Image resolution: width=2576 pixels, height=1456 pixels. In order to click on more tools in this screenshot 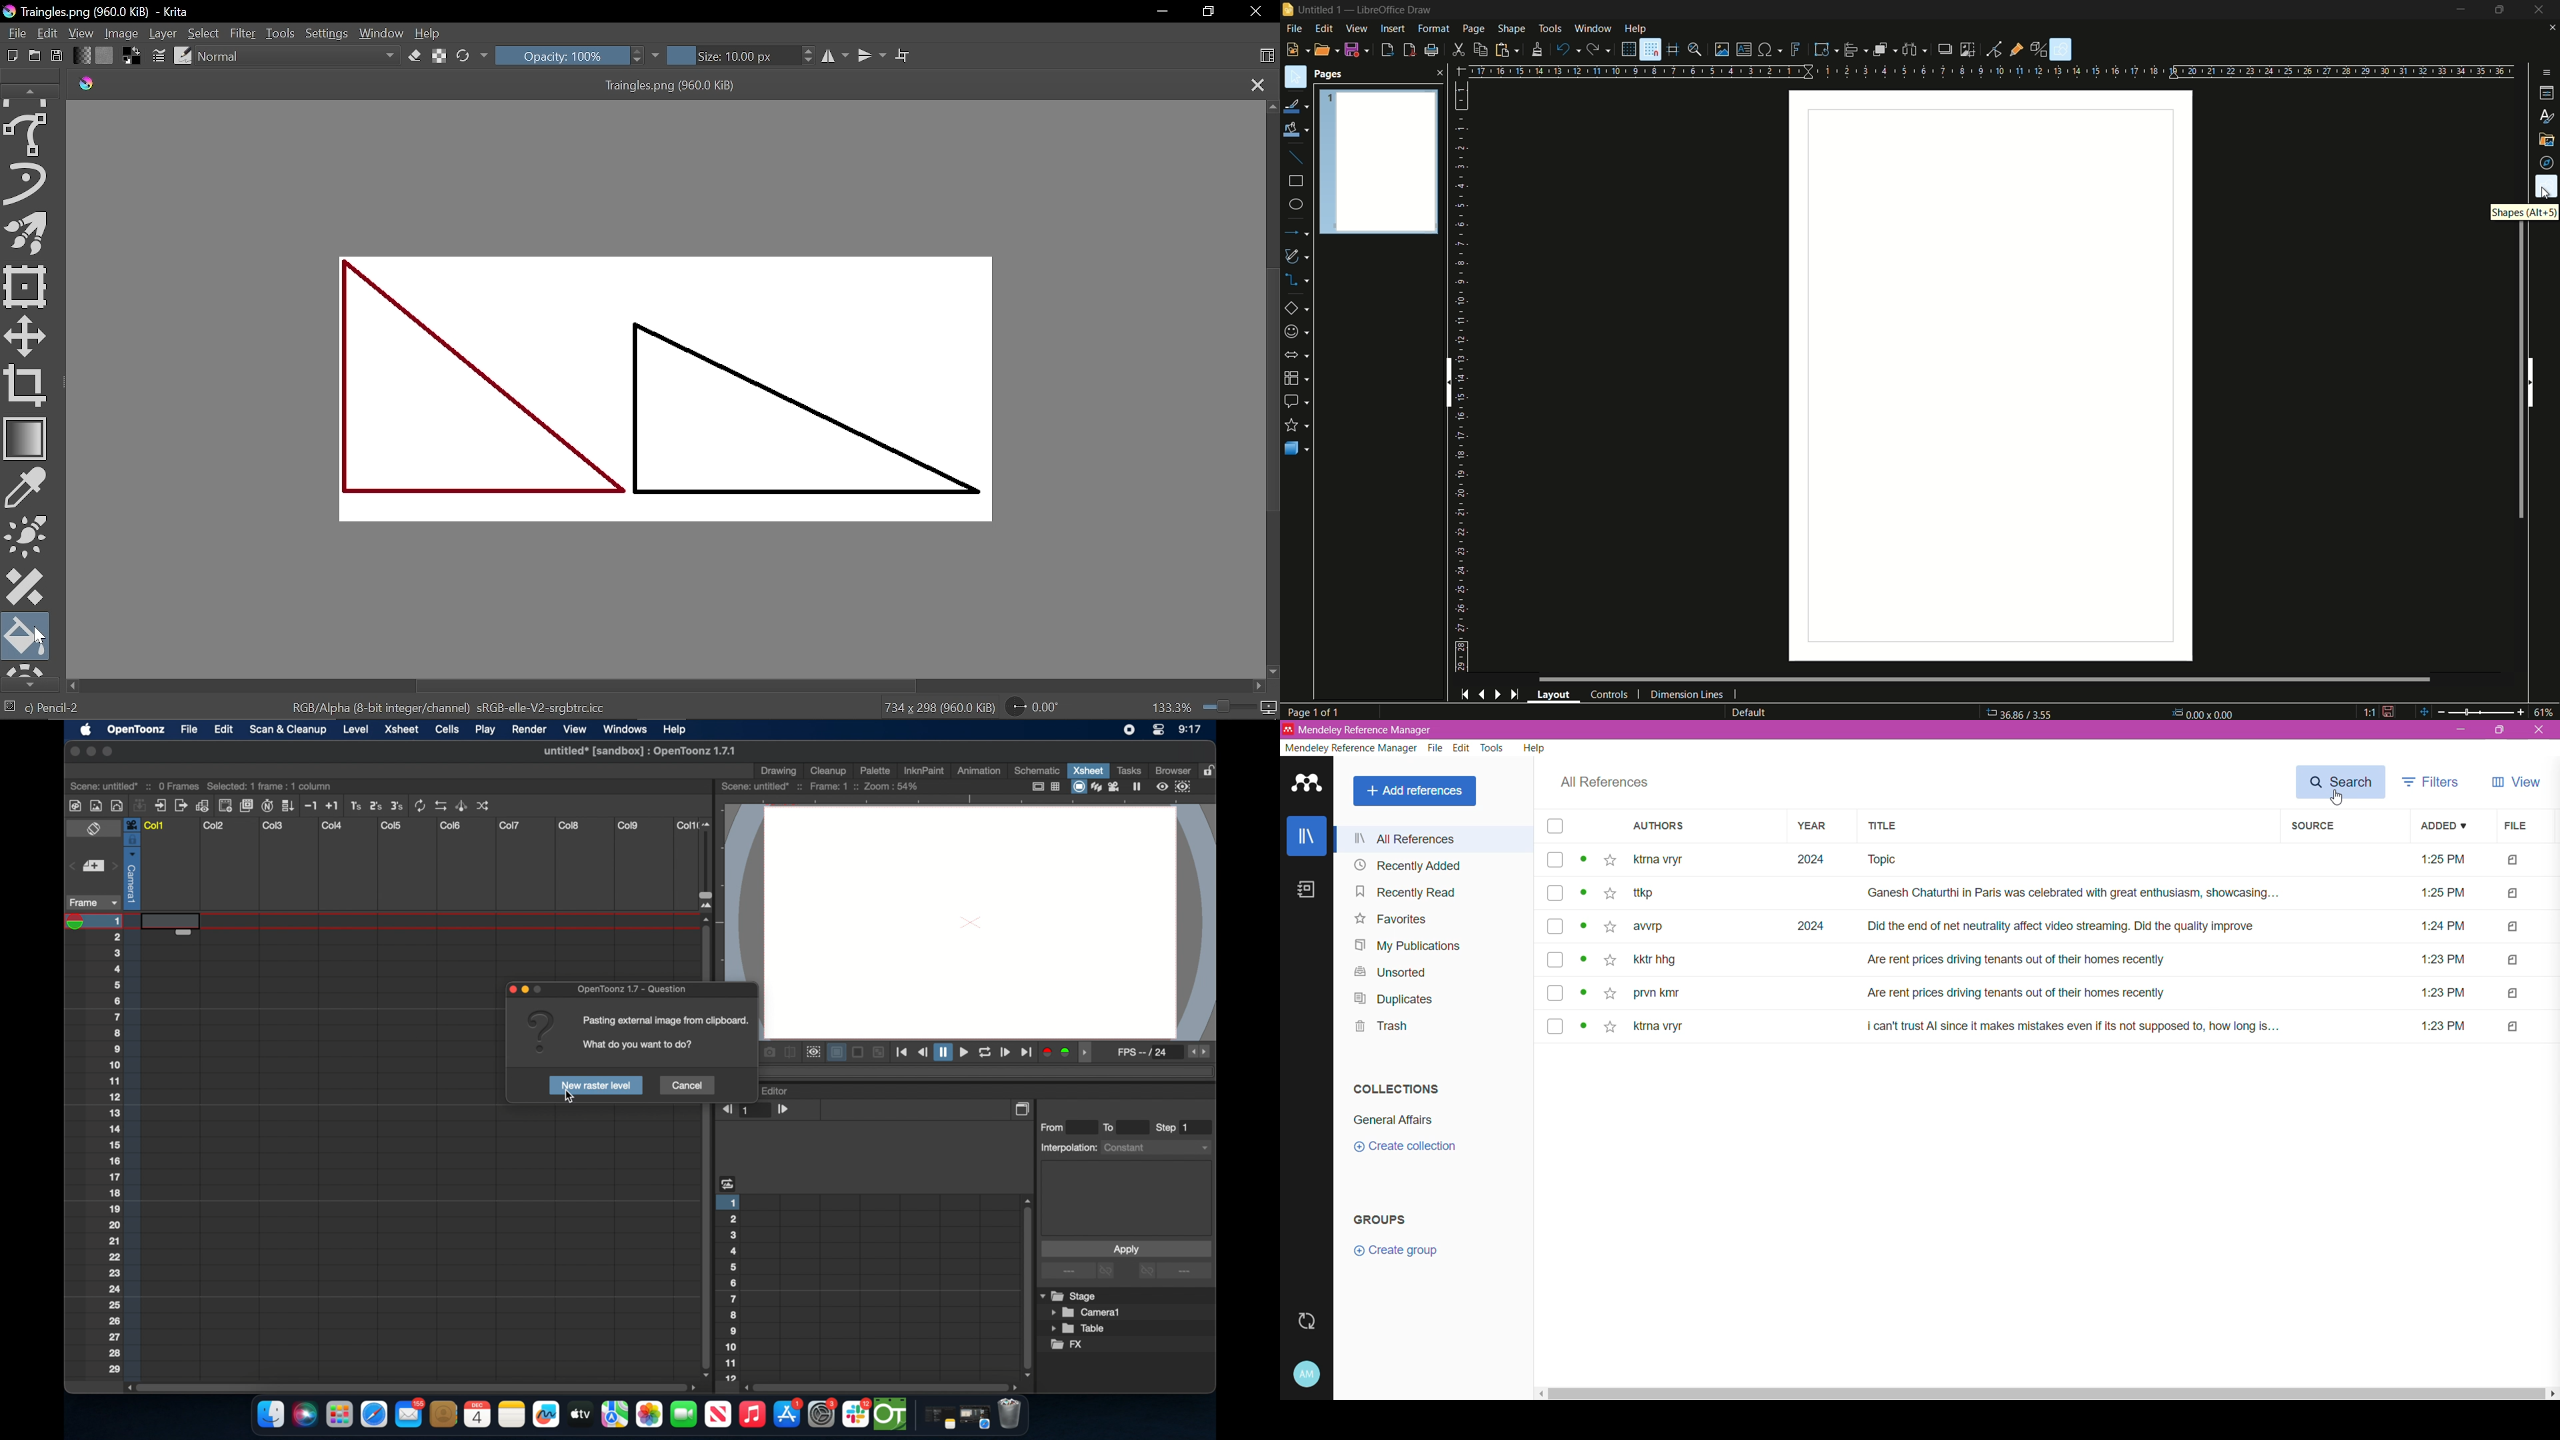, I will do `click(281, 805)`.